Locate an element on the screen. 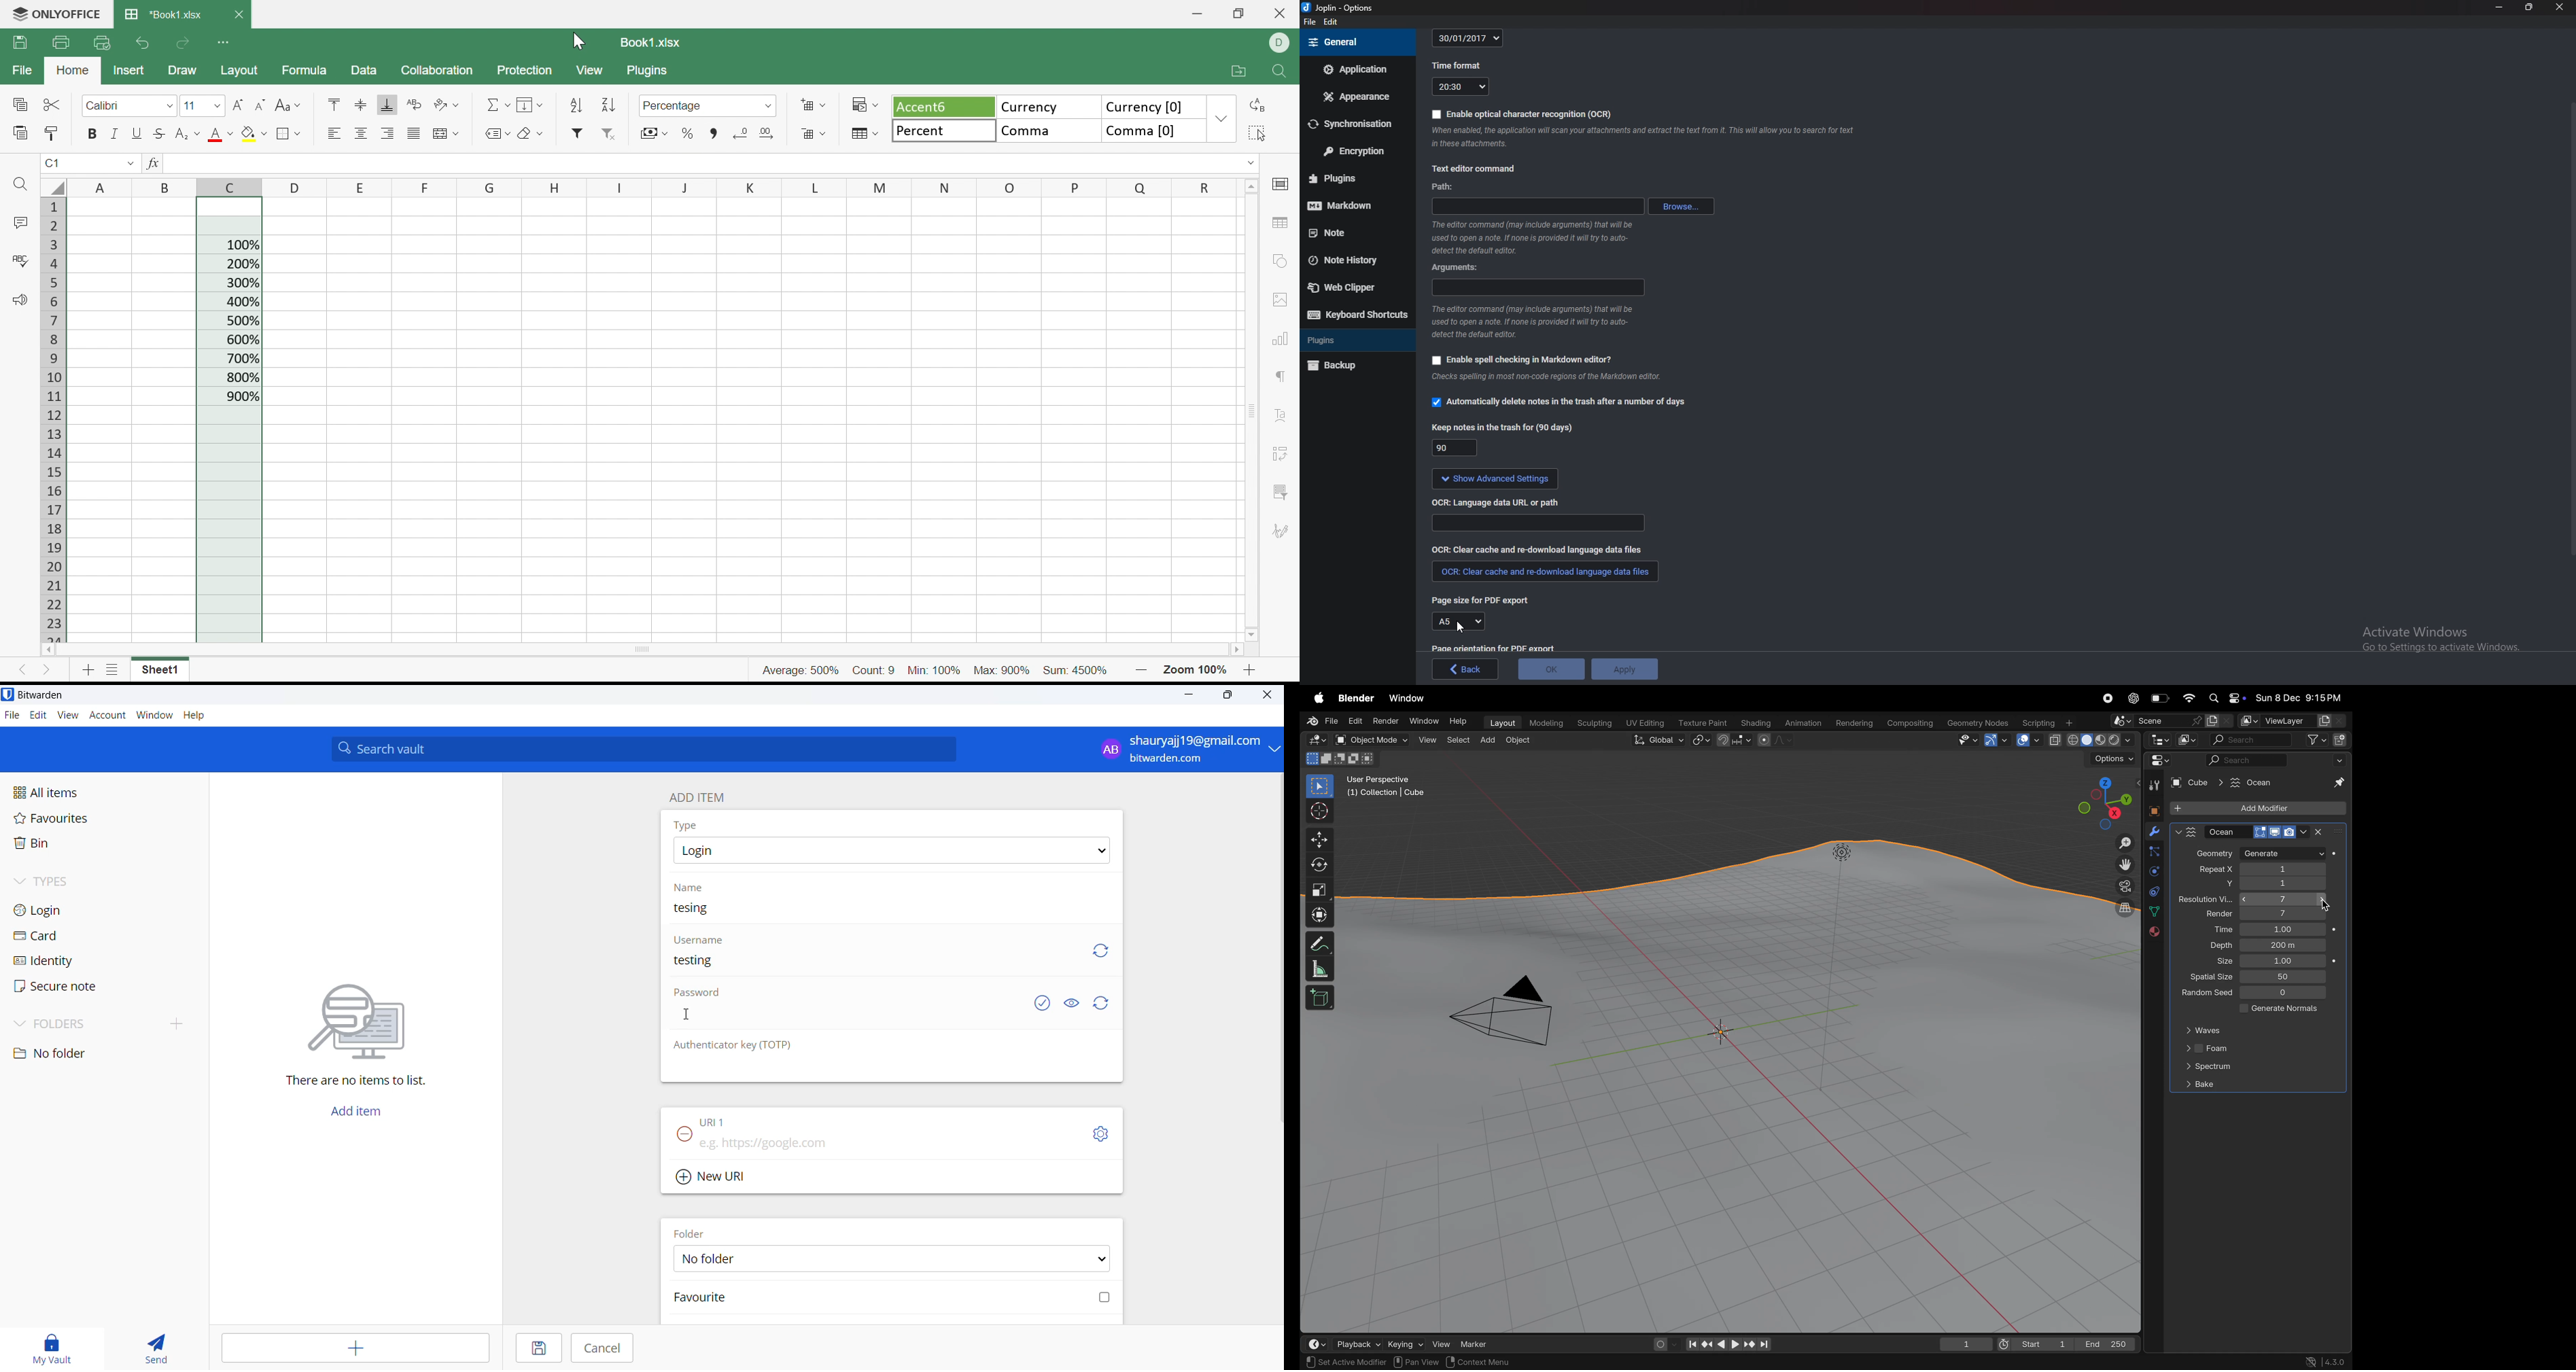 This screenshot has height=1372, width=2576. Layout is located at coordinates (241, 71).